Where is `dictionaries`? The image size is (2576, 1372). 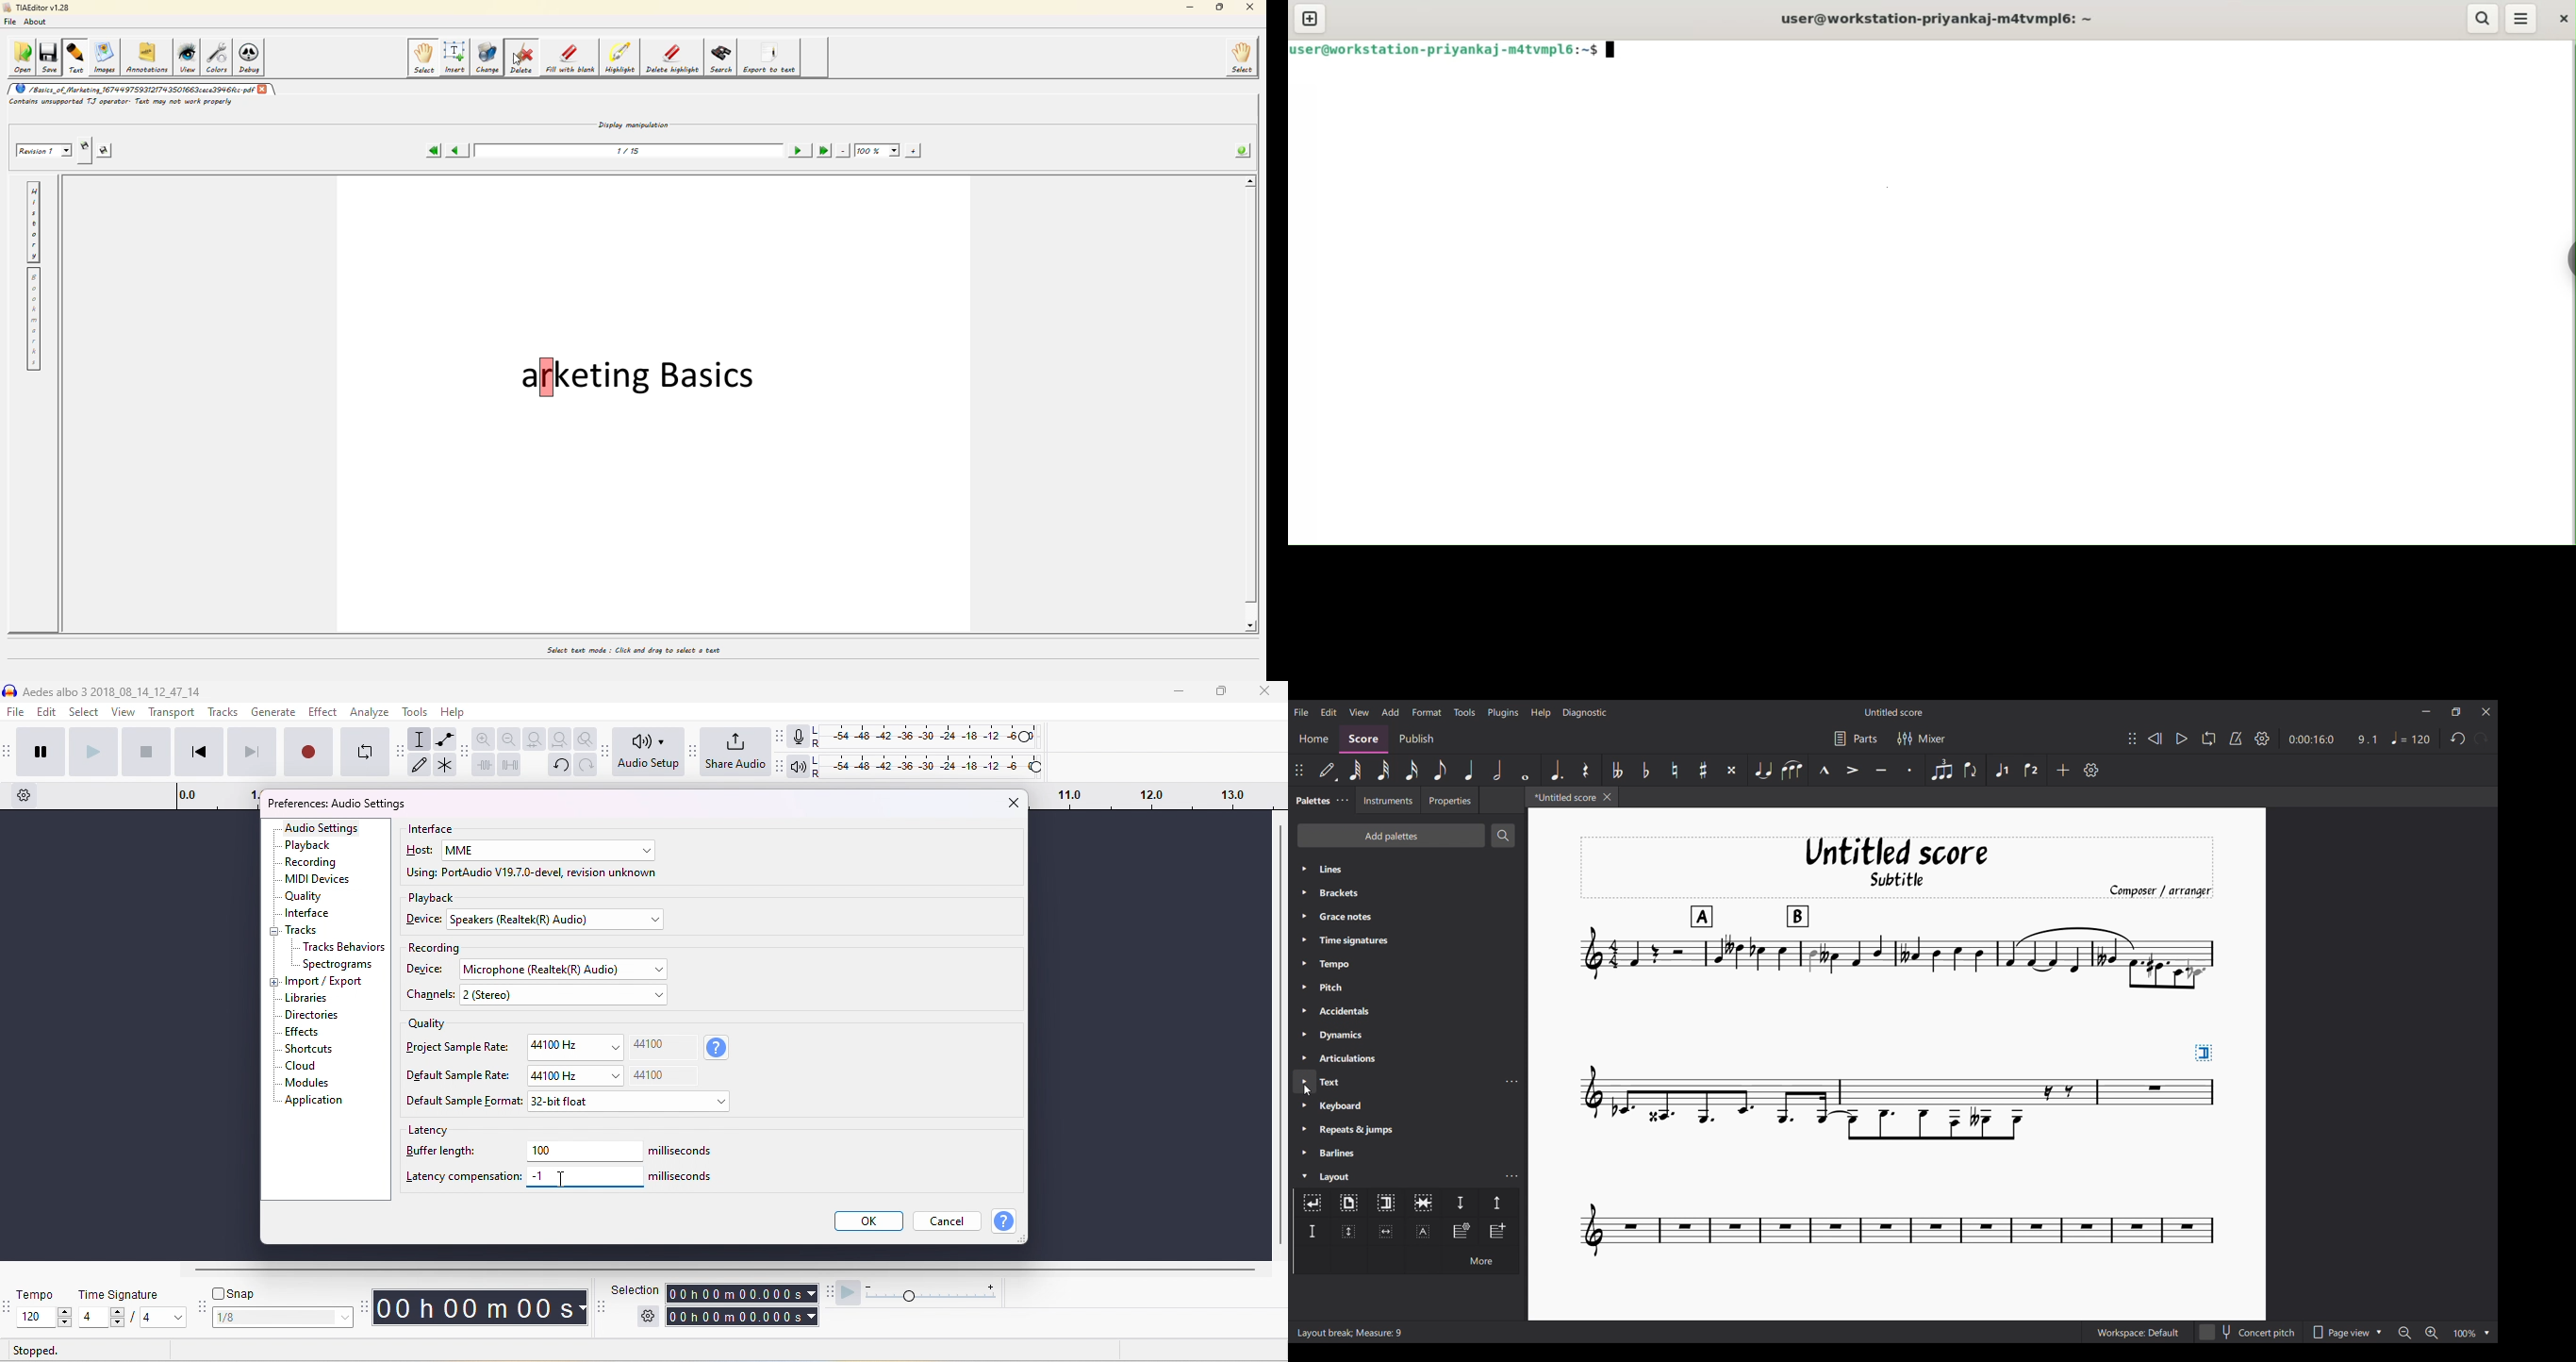 dictionaries is located at coordinates (312, 1016).